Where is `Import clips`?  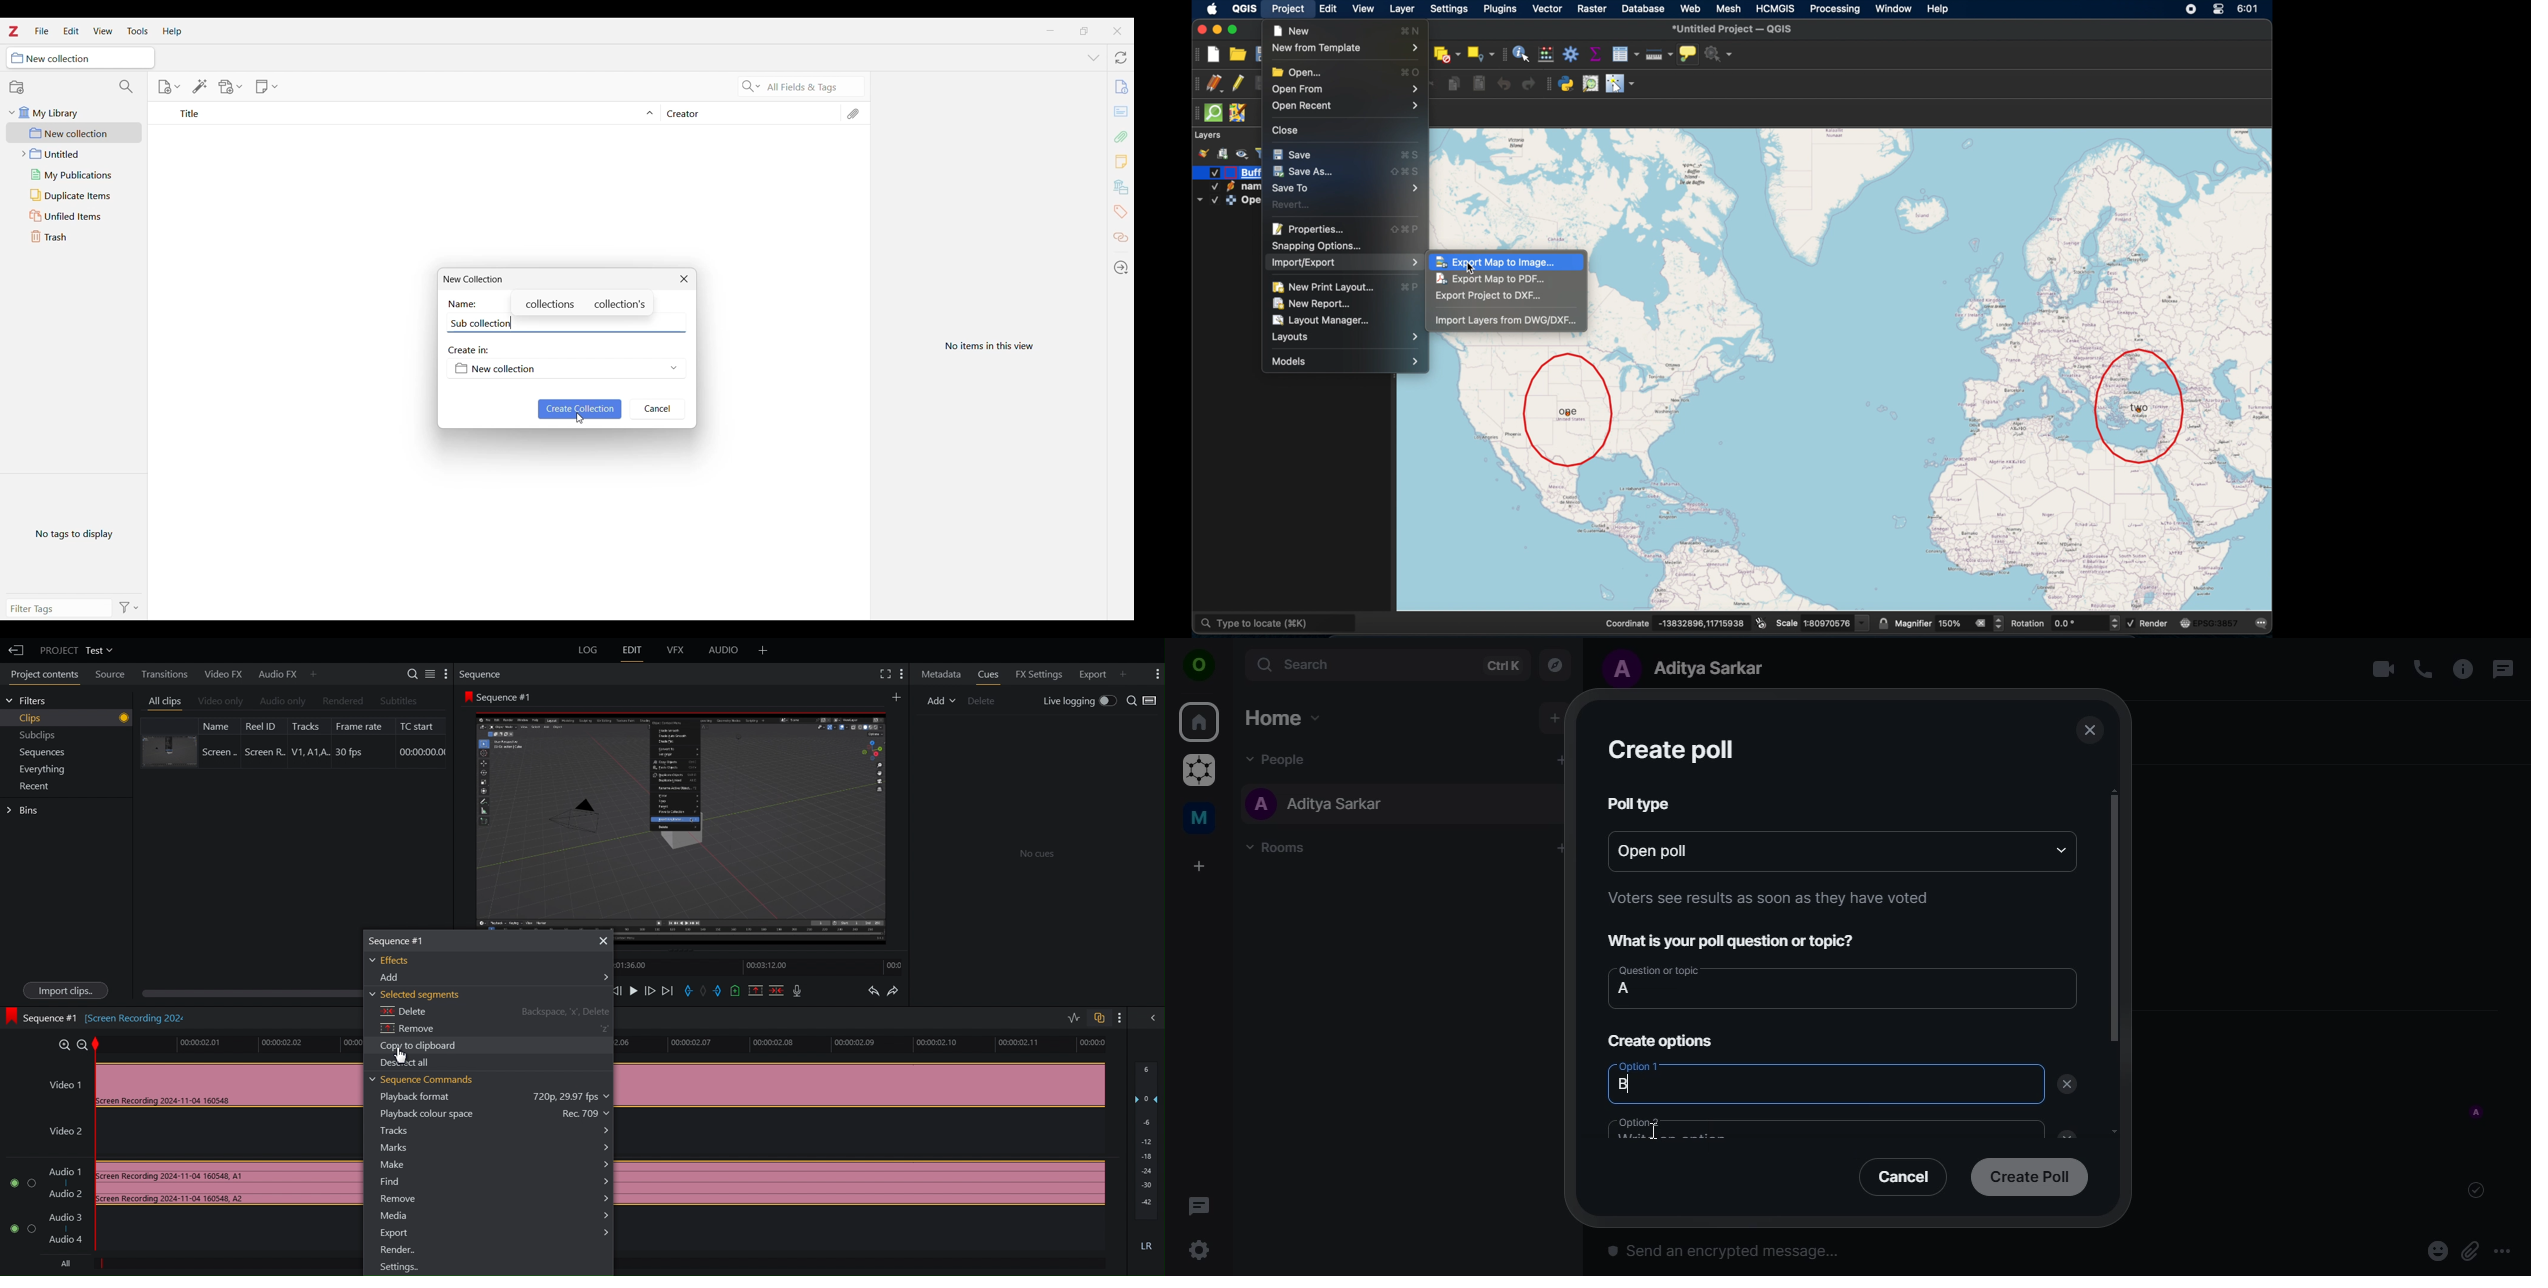 Import clips is located at coordinates (61, 990).